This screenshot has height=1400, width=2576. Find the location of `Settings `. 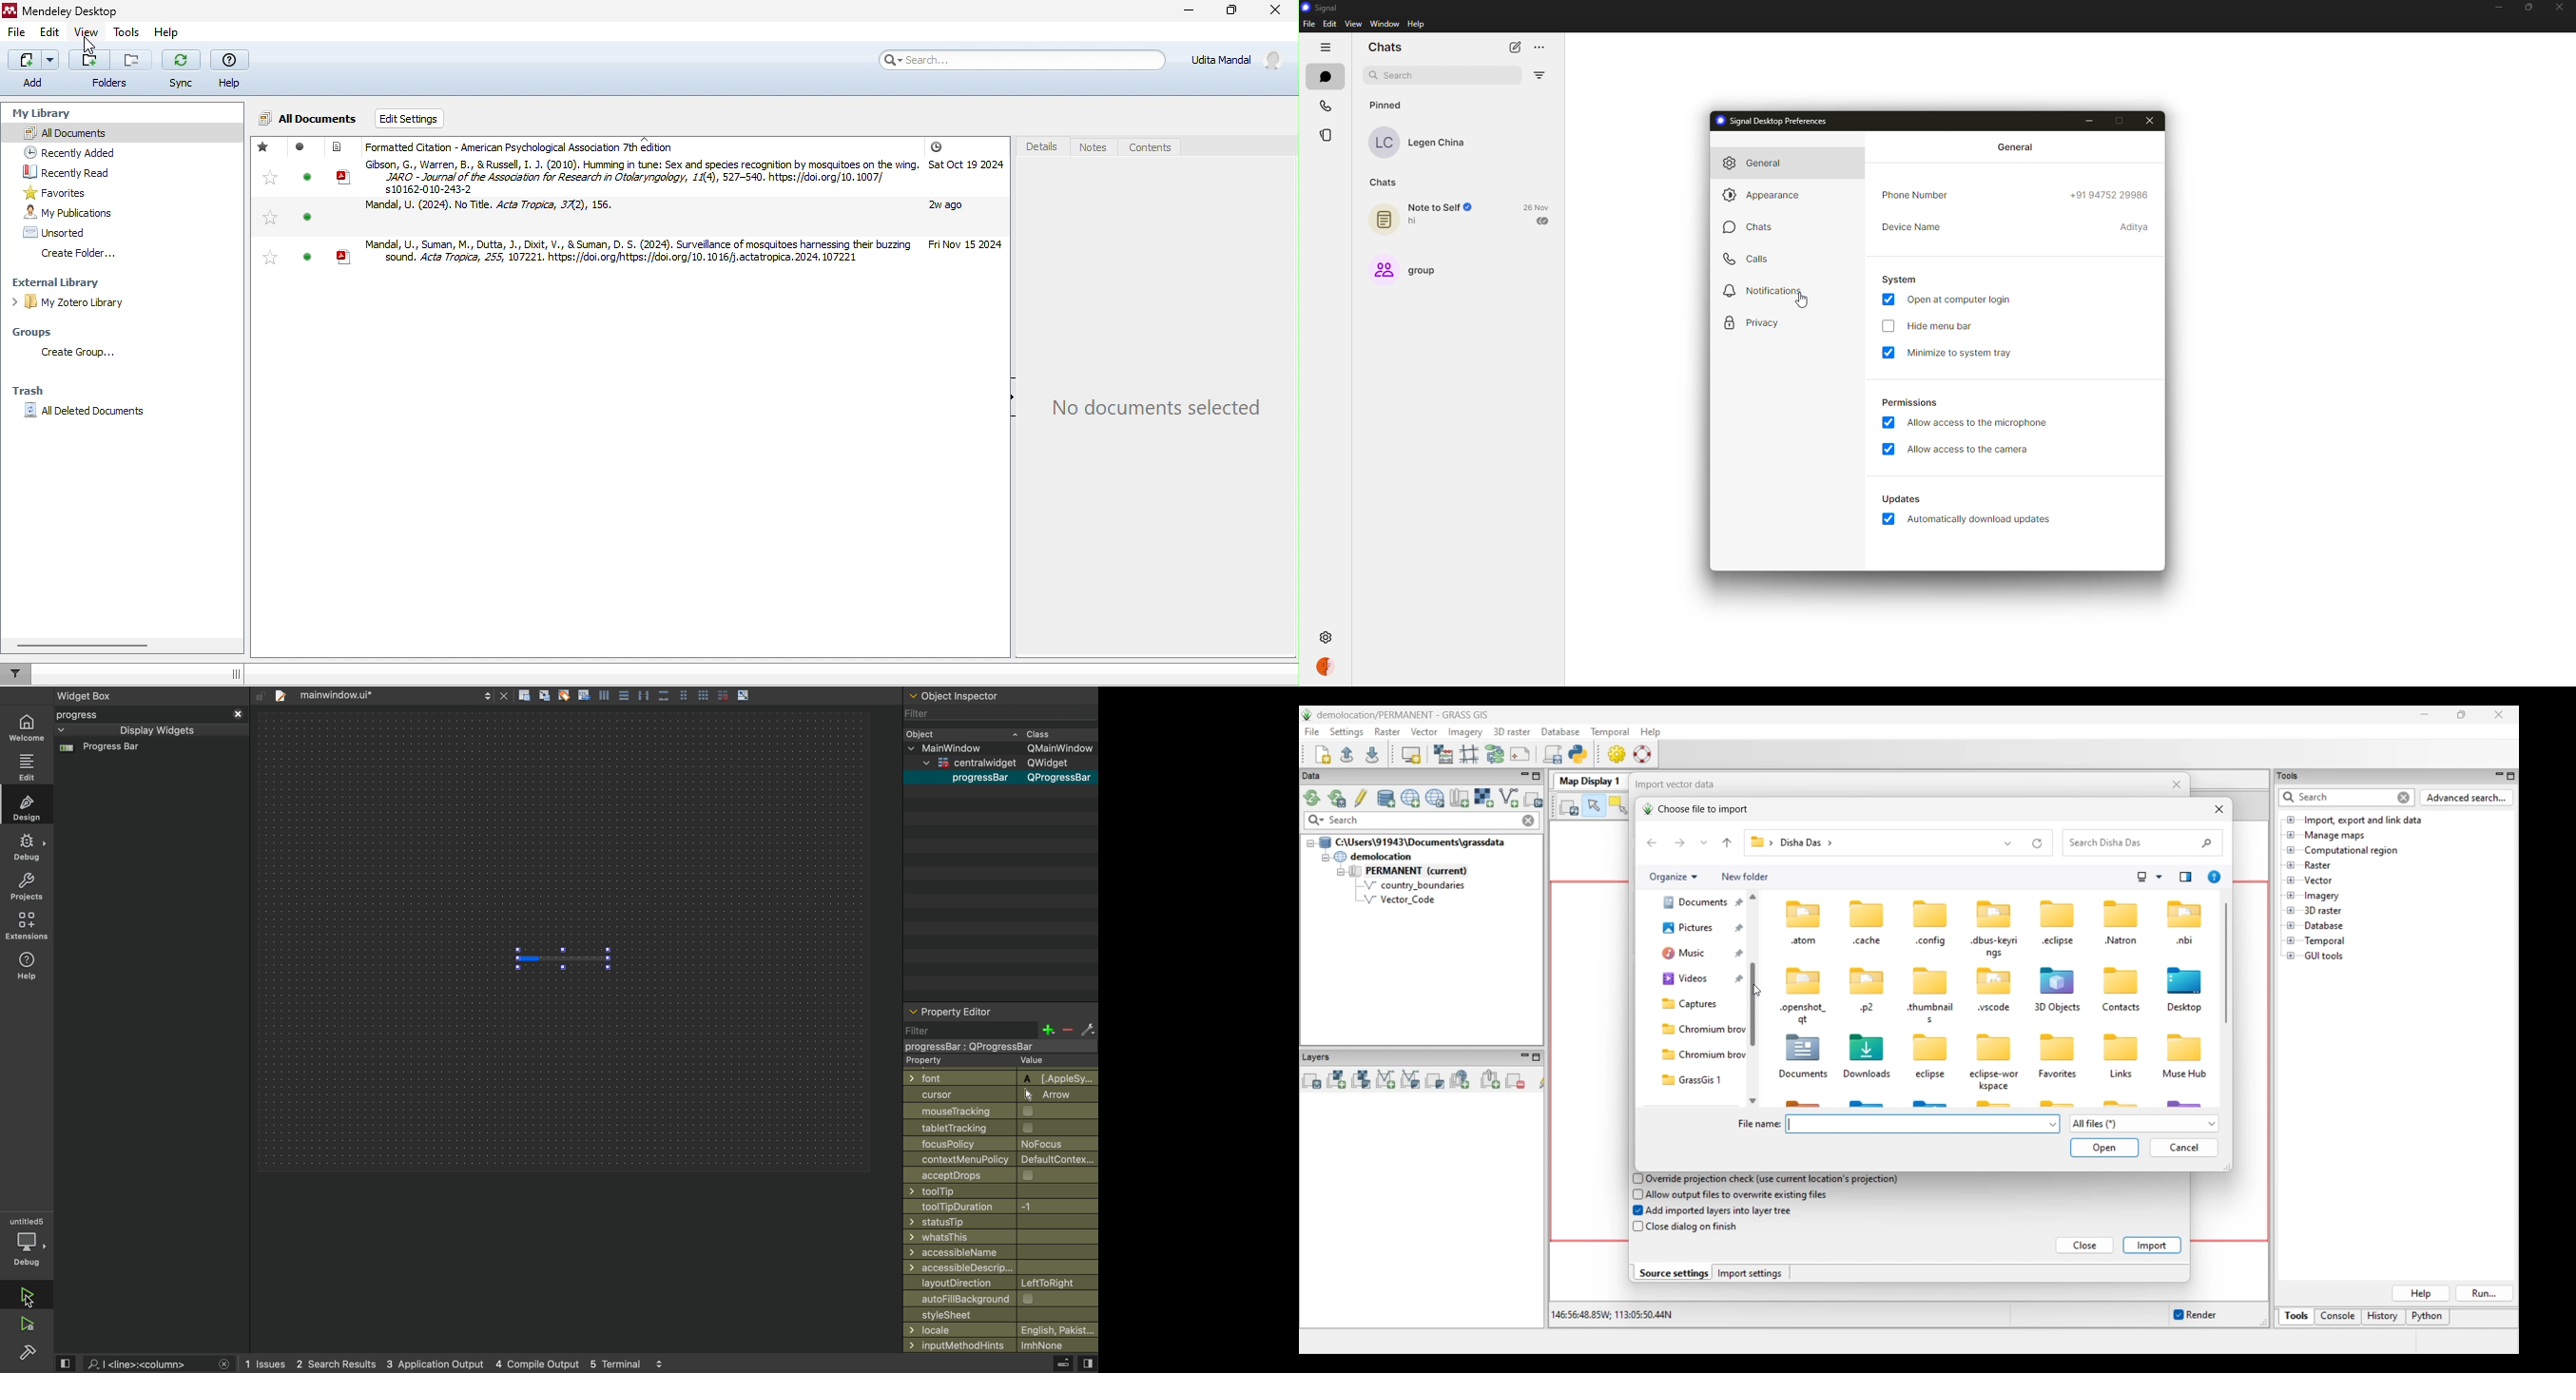

Settings  is located at coordinates (27, 1351).